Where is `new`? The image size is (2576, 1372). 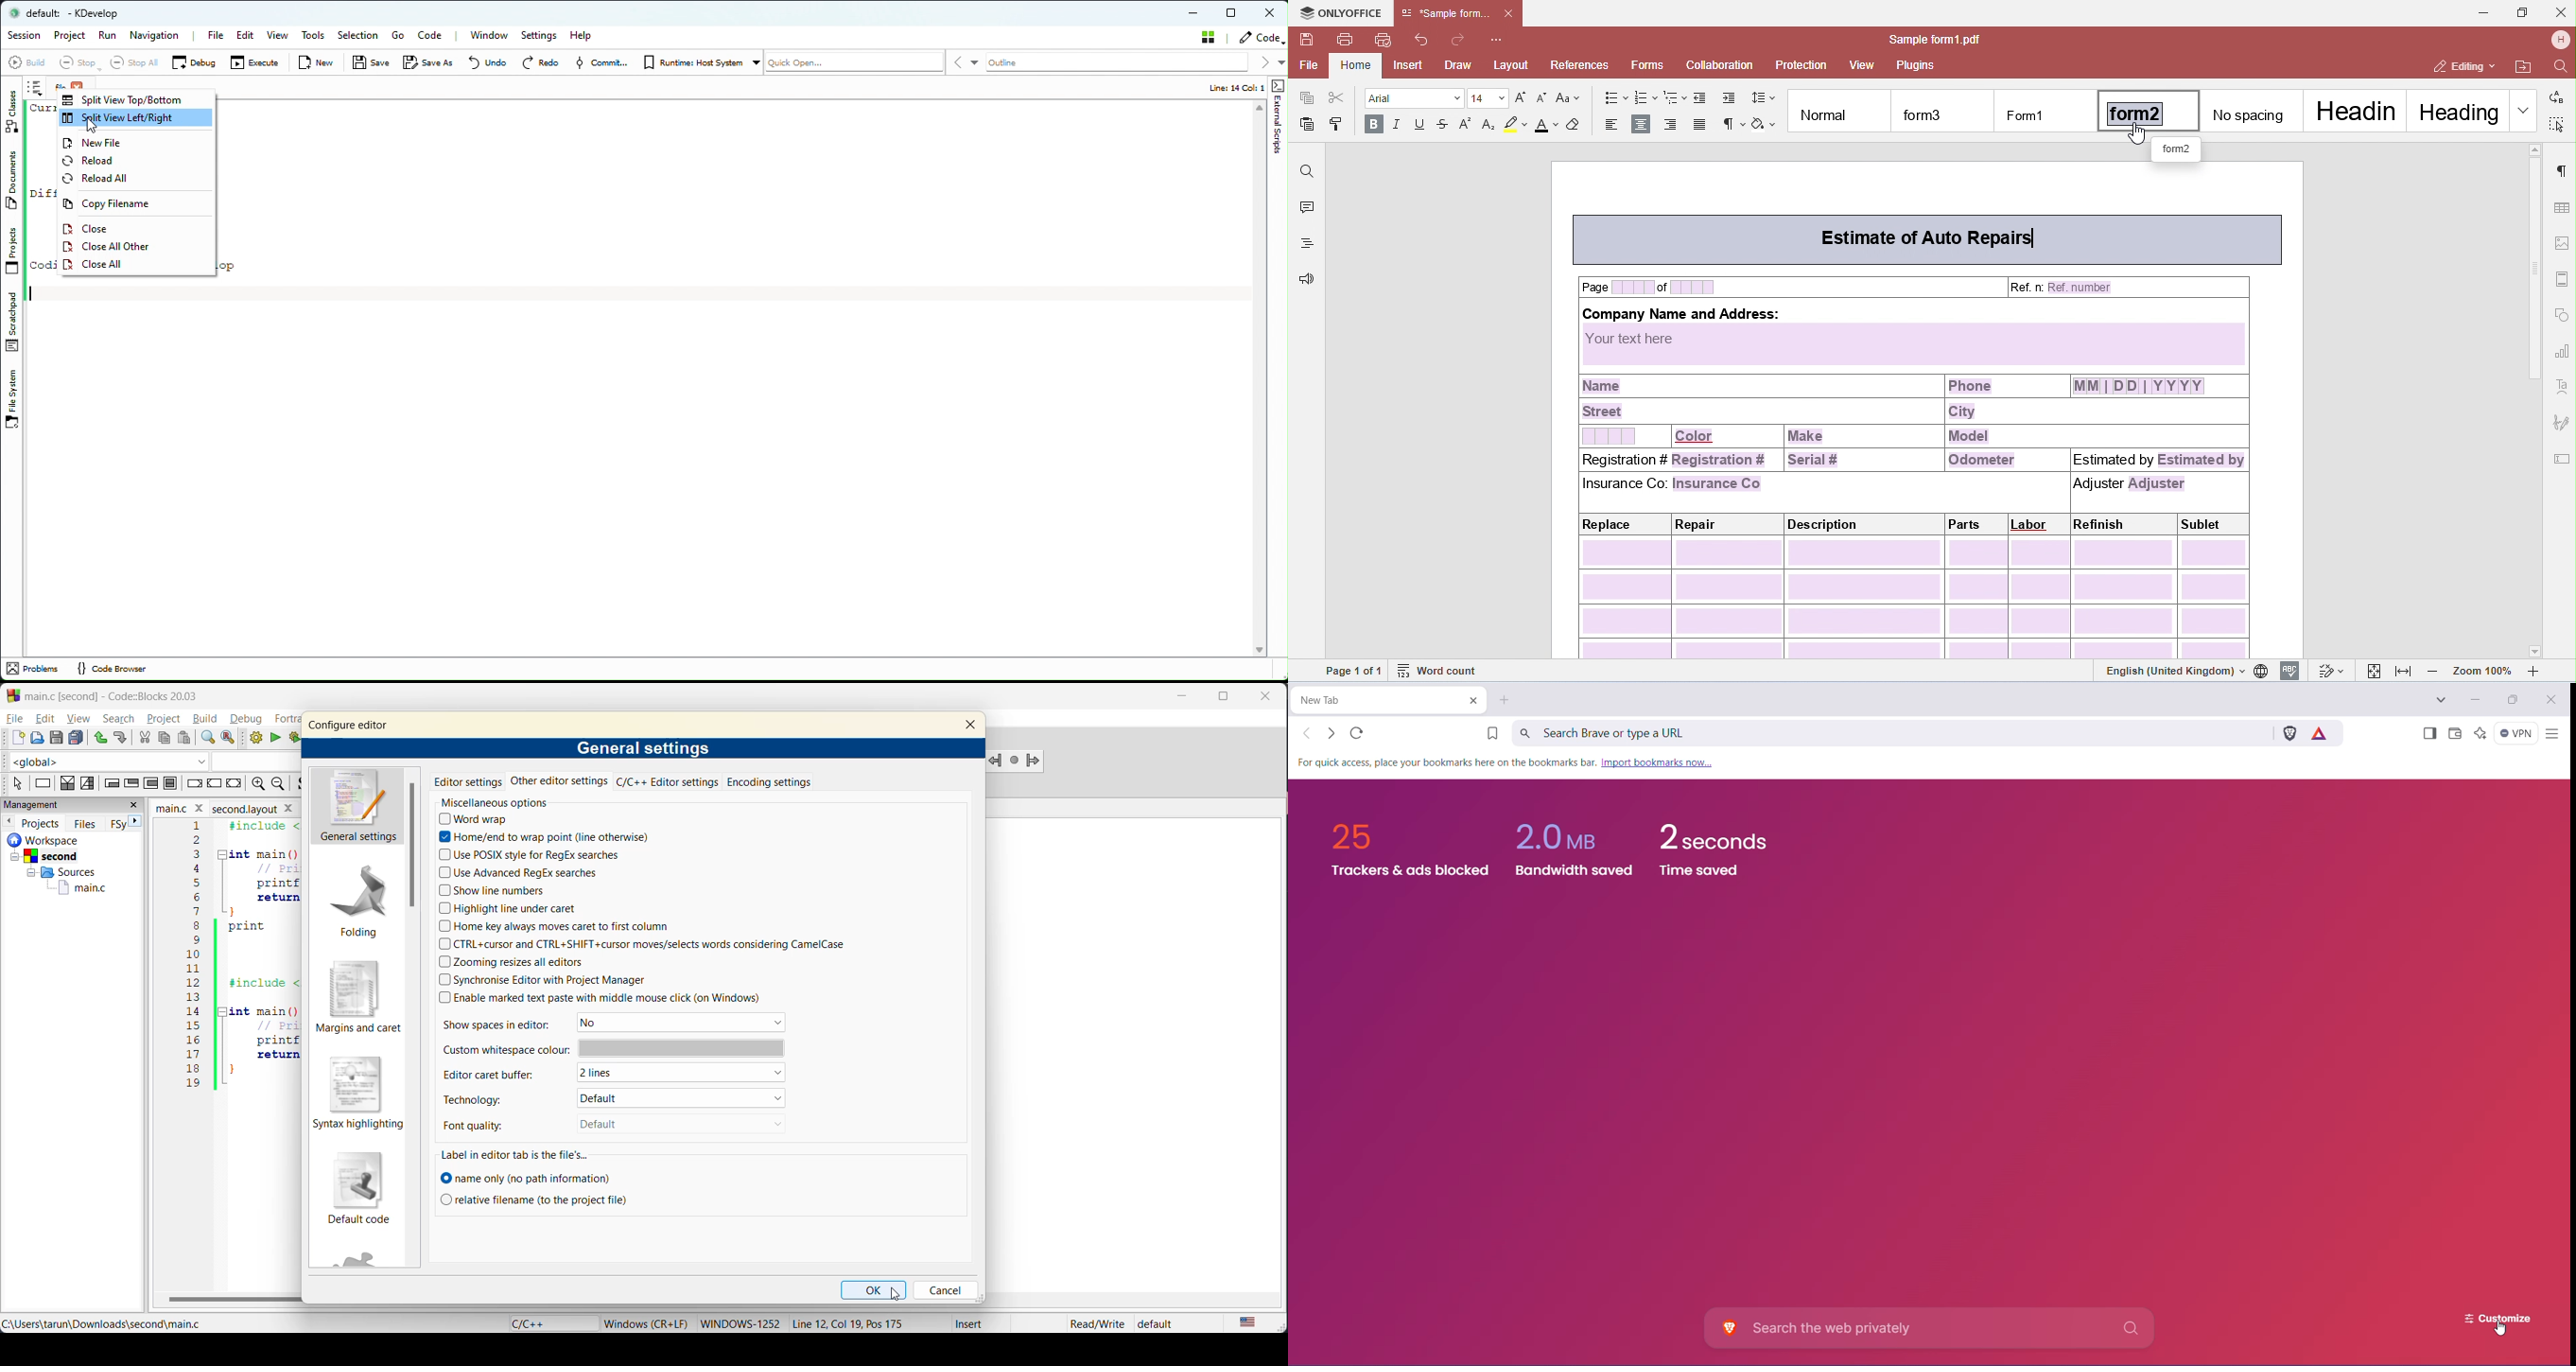 new is located at coordinates (14, 738).